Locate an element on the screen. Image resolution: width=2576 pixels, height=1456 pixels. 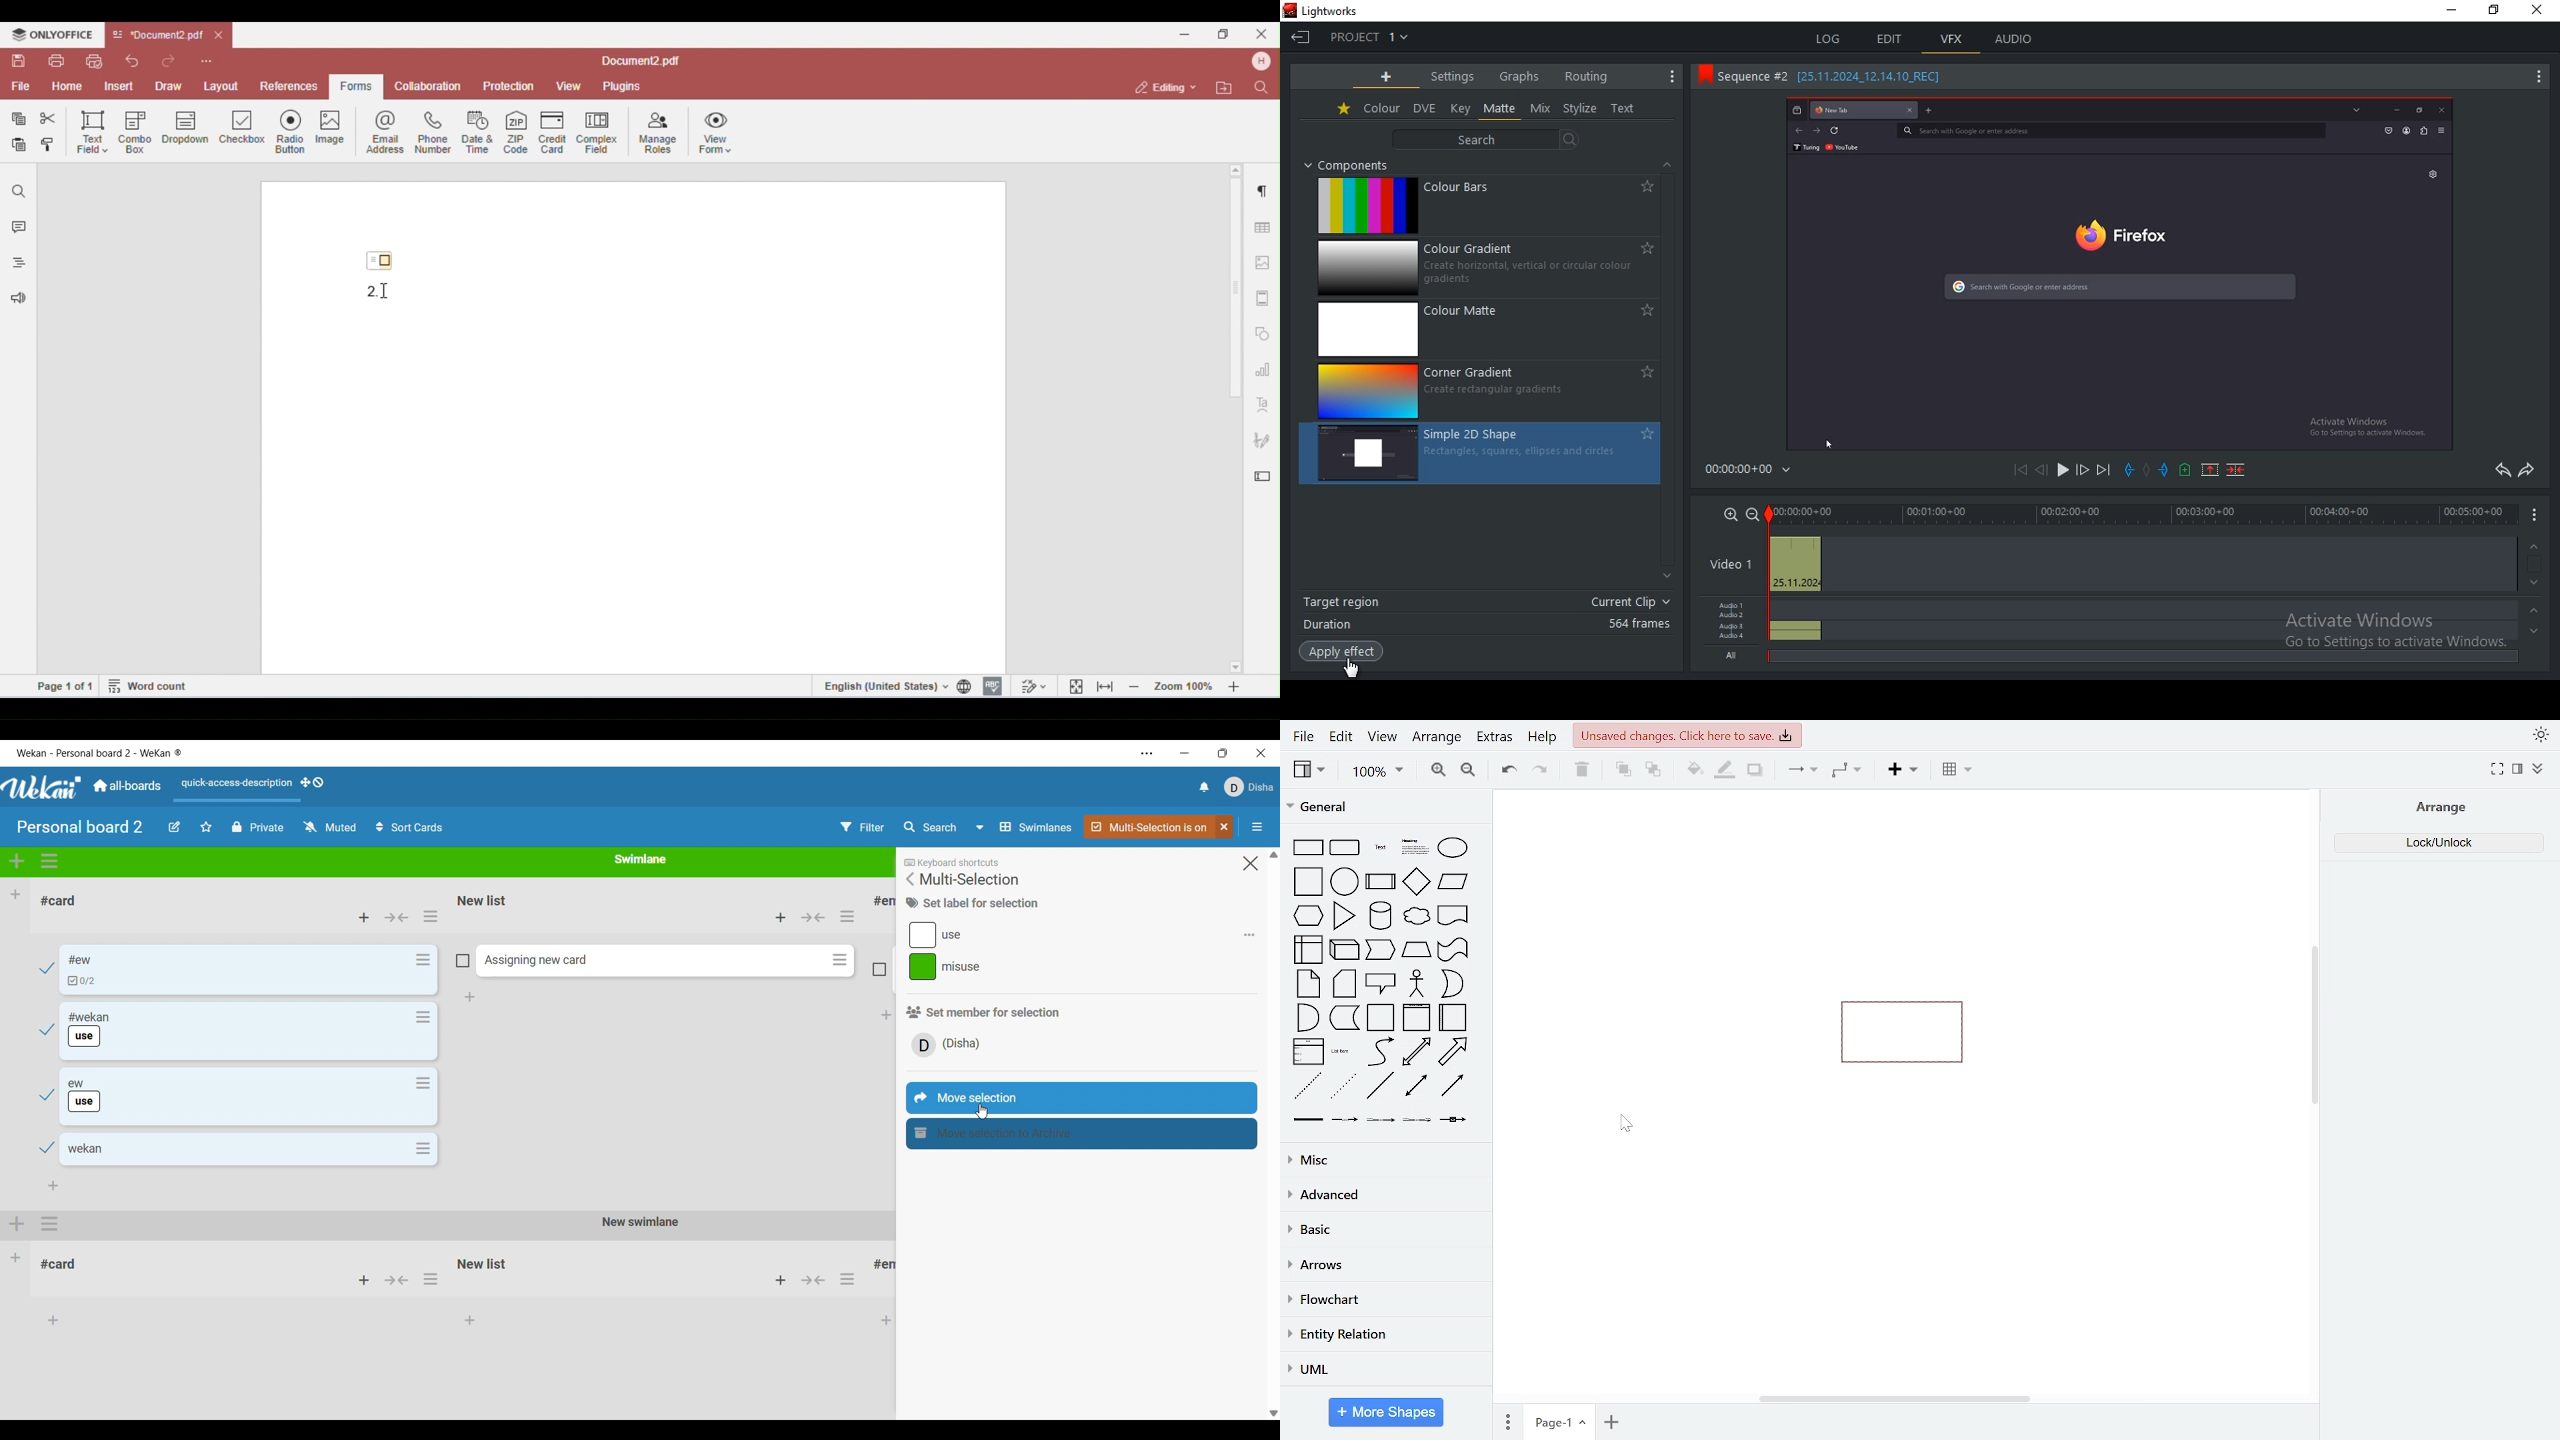
triangle is located at coordinates (1344, 916).